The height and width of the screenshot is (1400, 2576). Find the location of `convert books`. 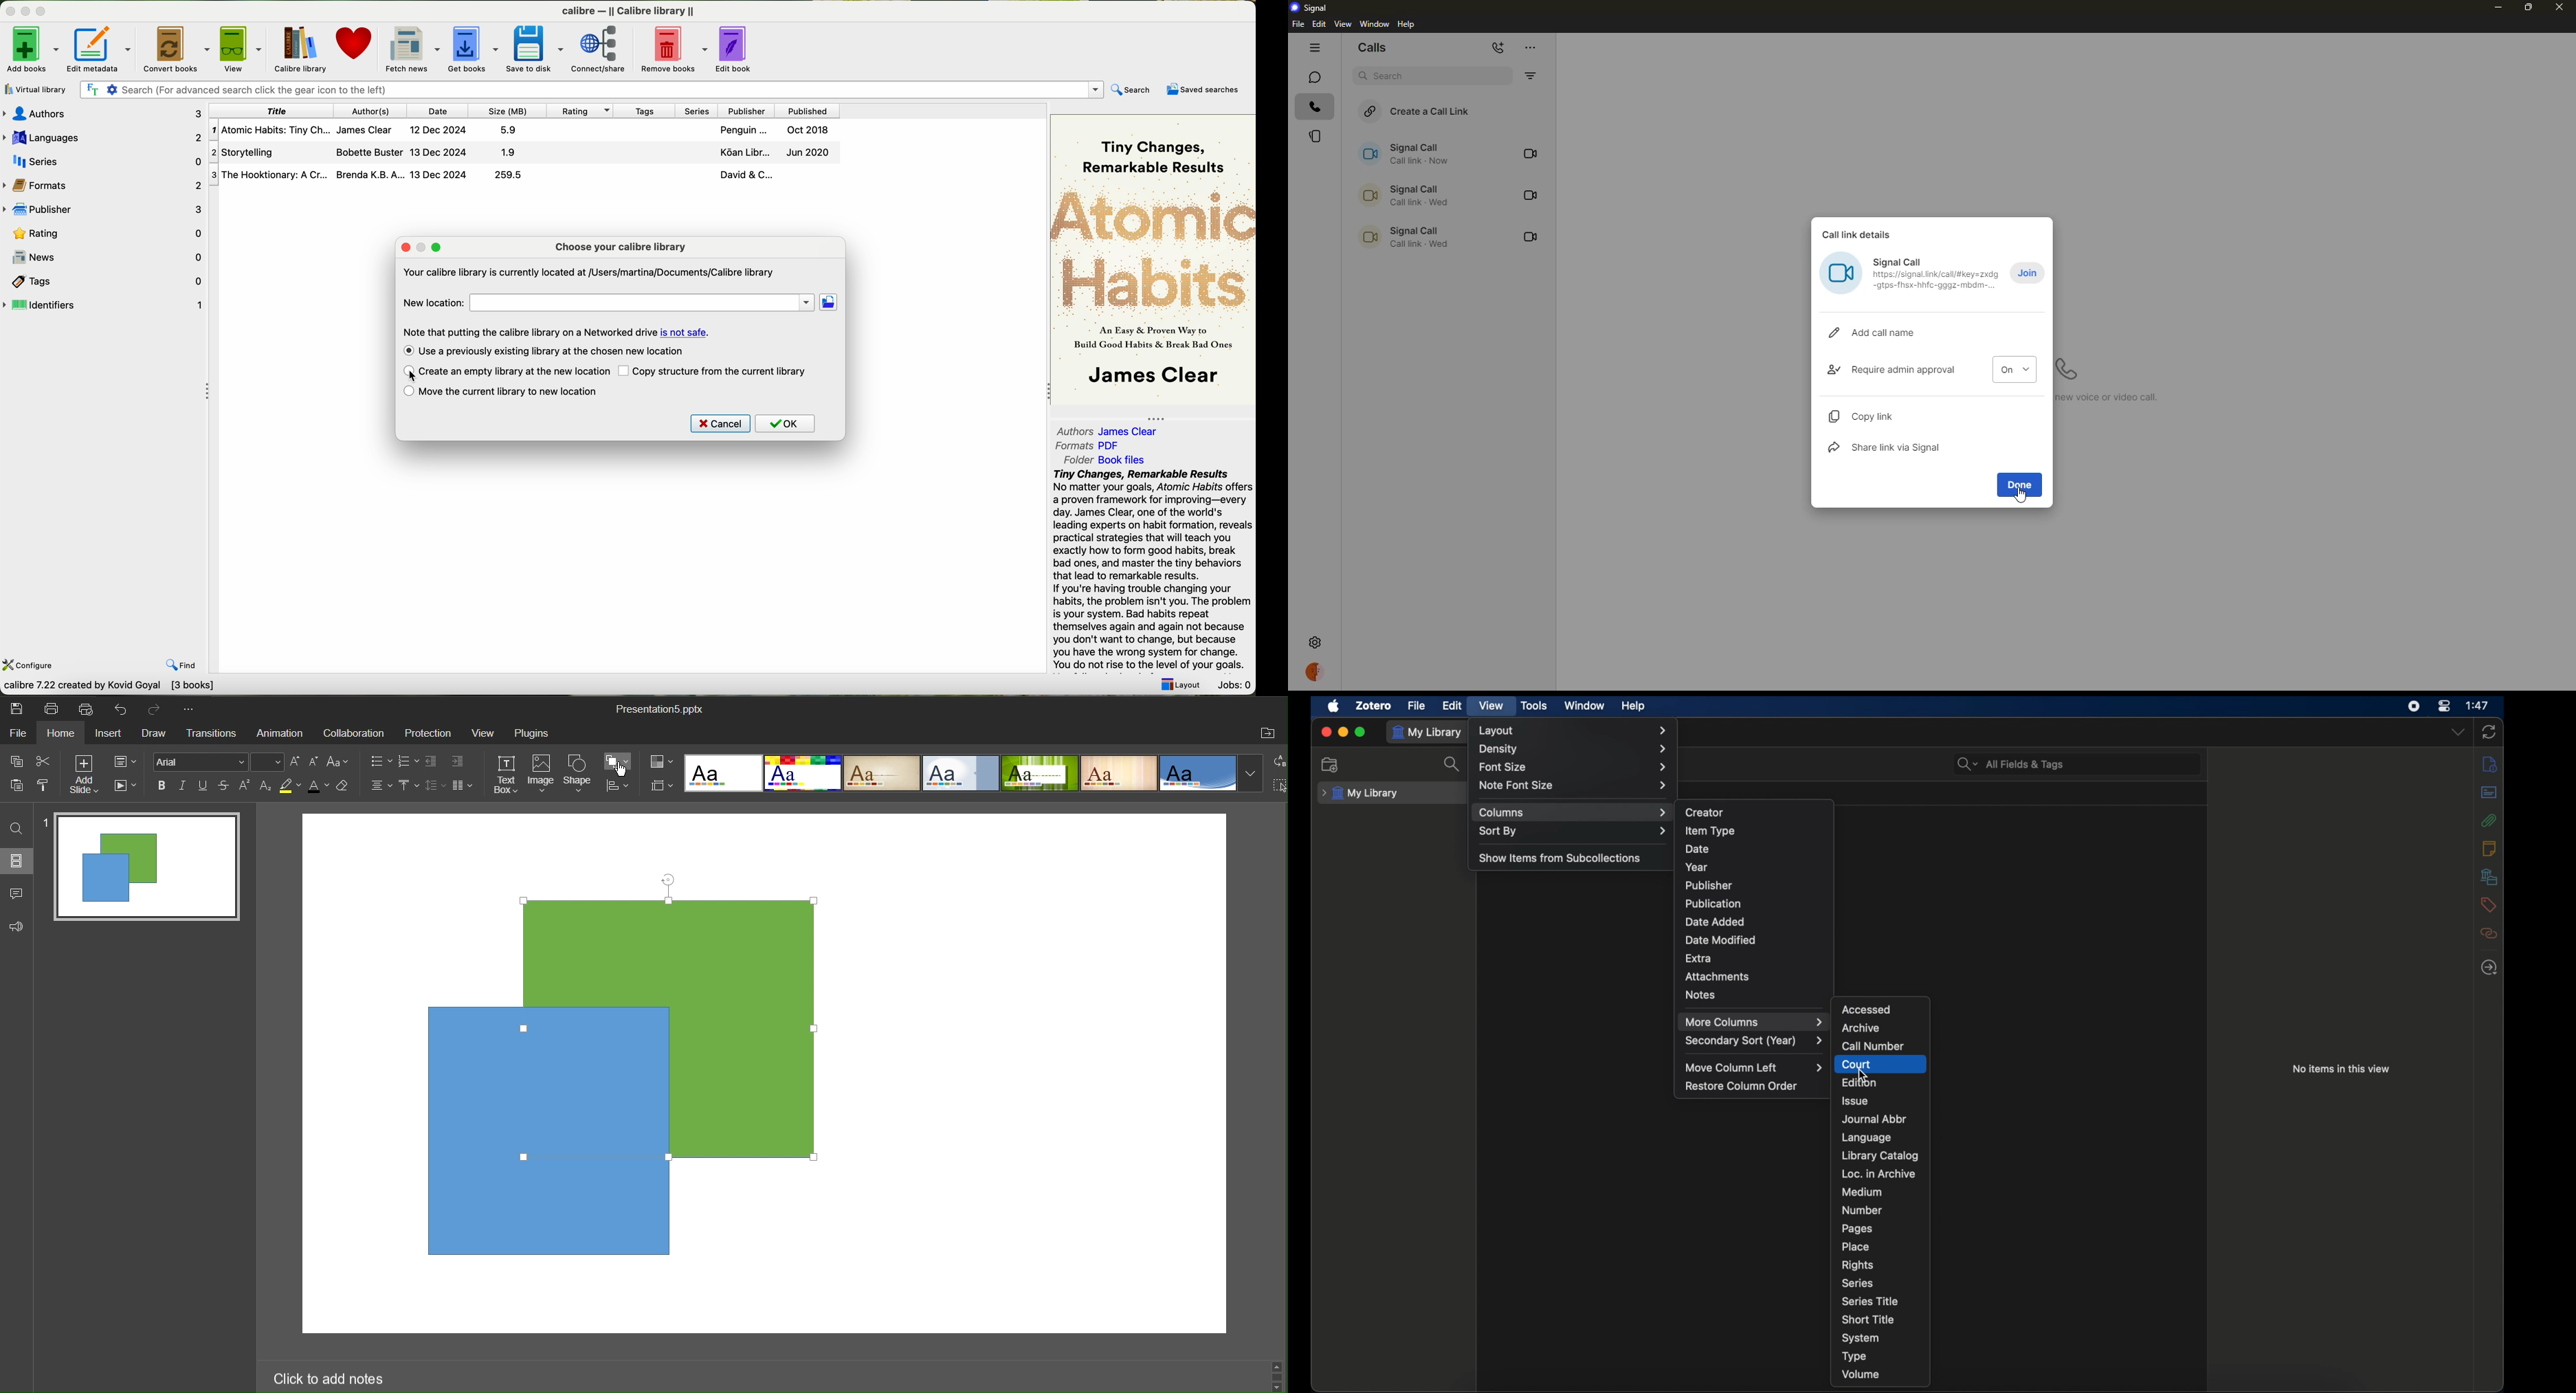

convert books is located at coordinates (177, 49).